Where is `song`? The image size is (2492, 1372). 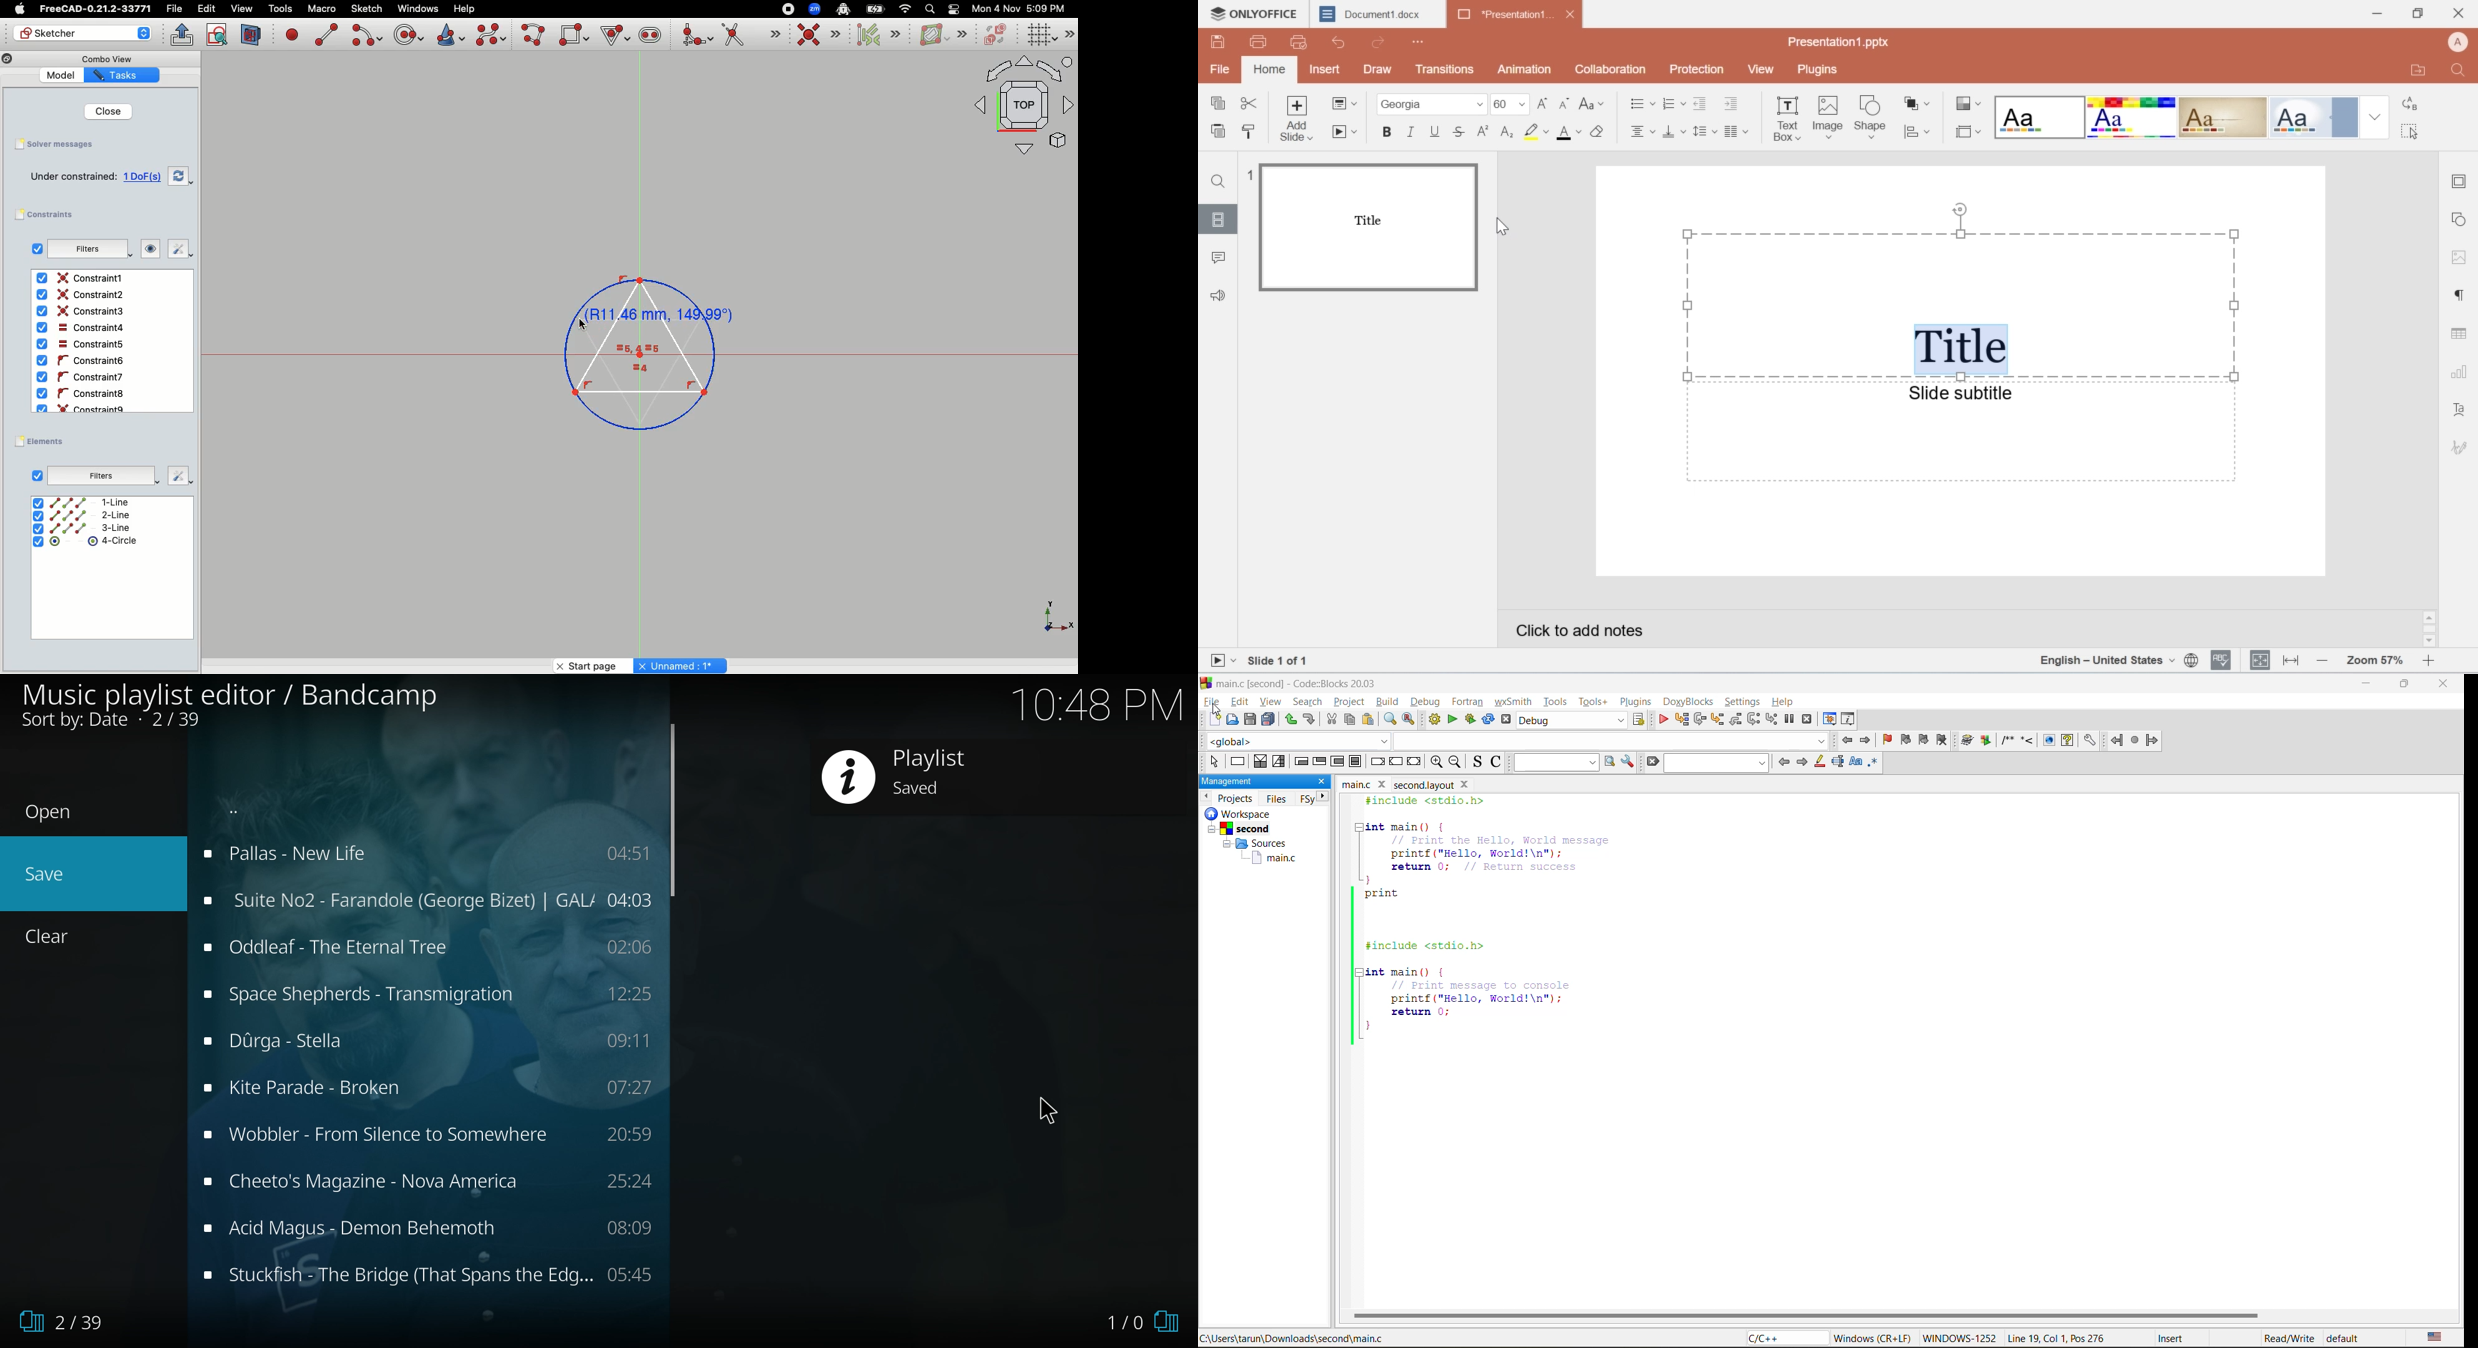 song is located at coordinates (426, 899).